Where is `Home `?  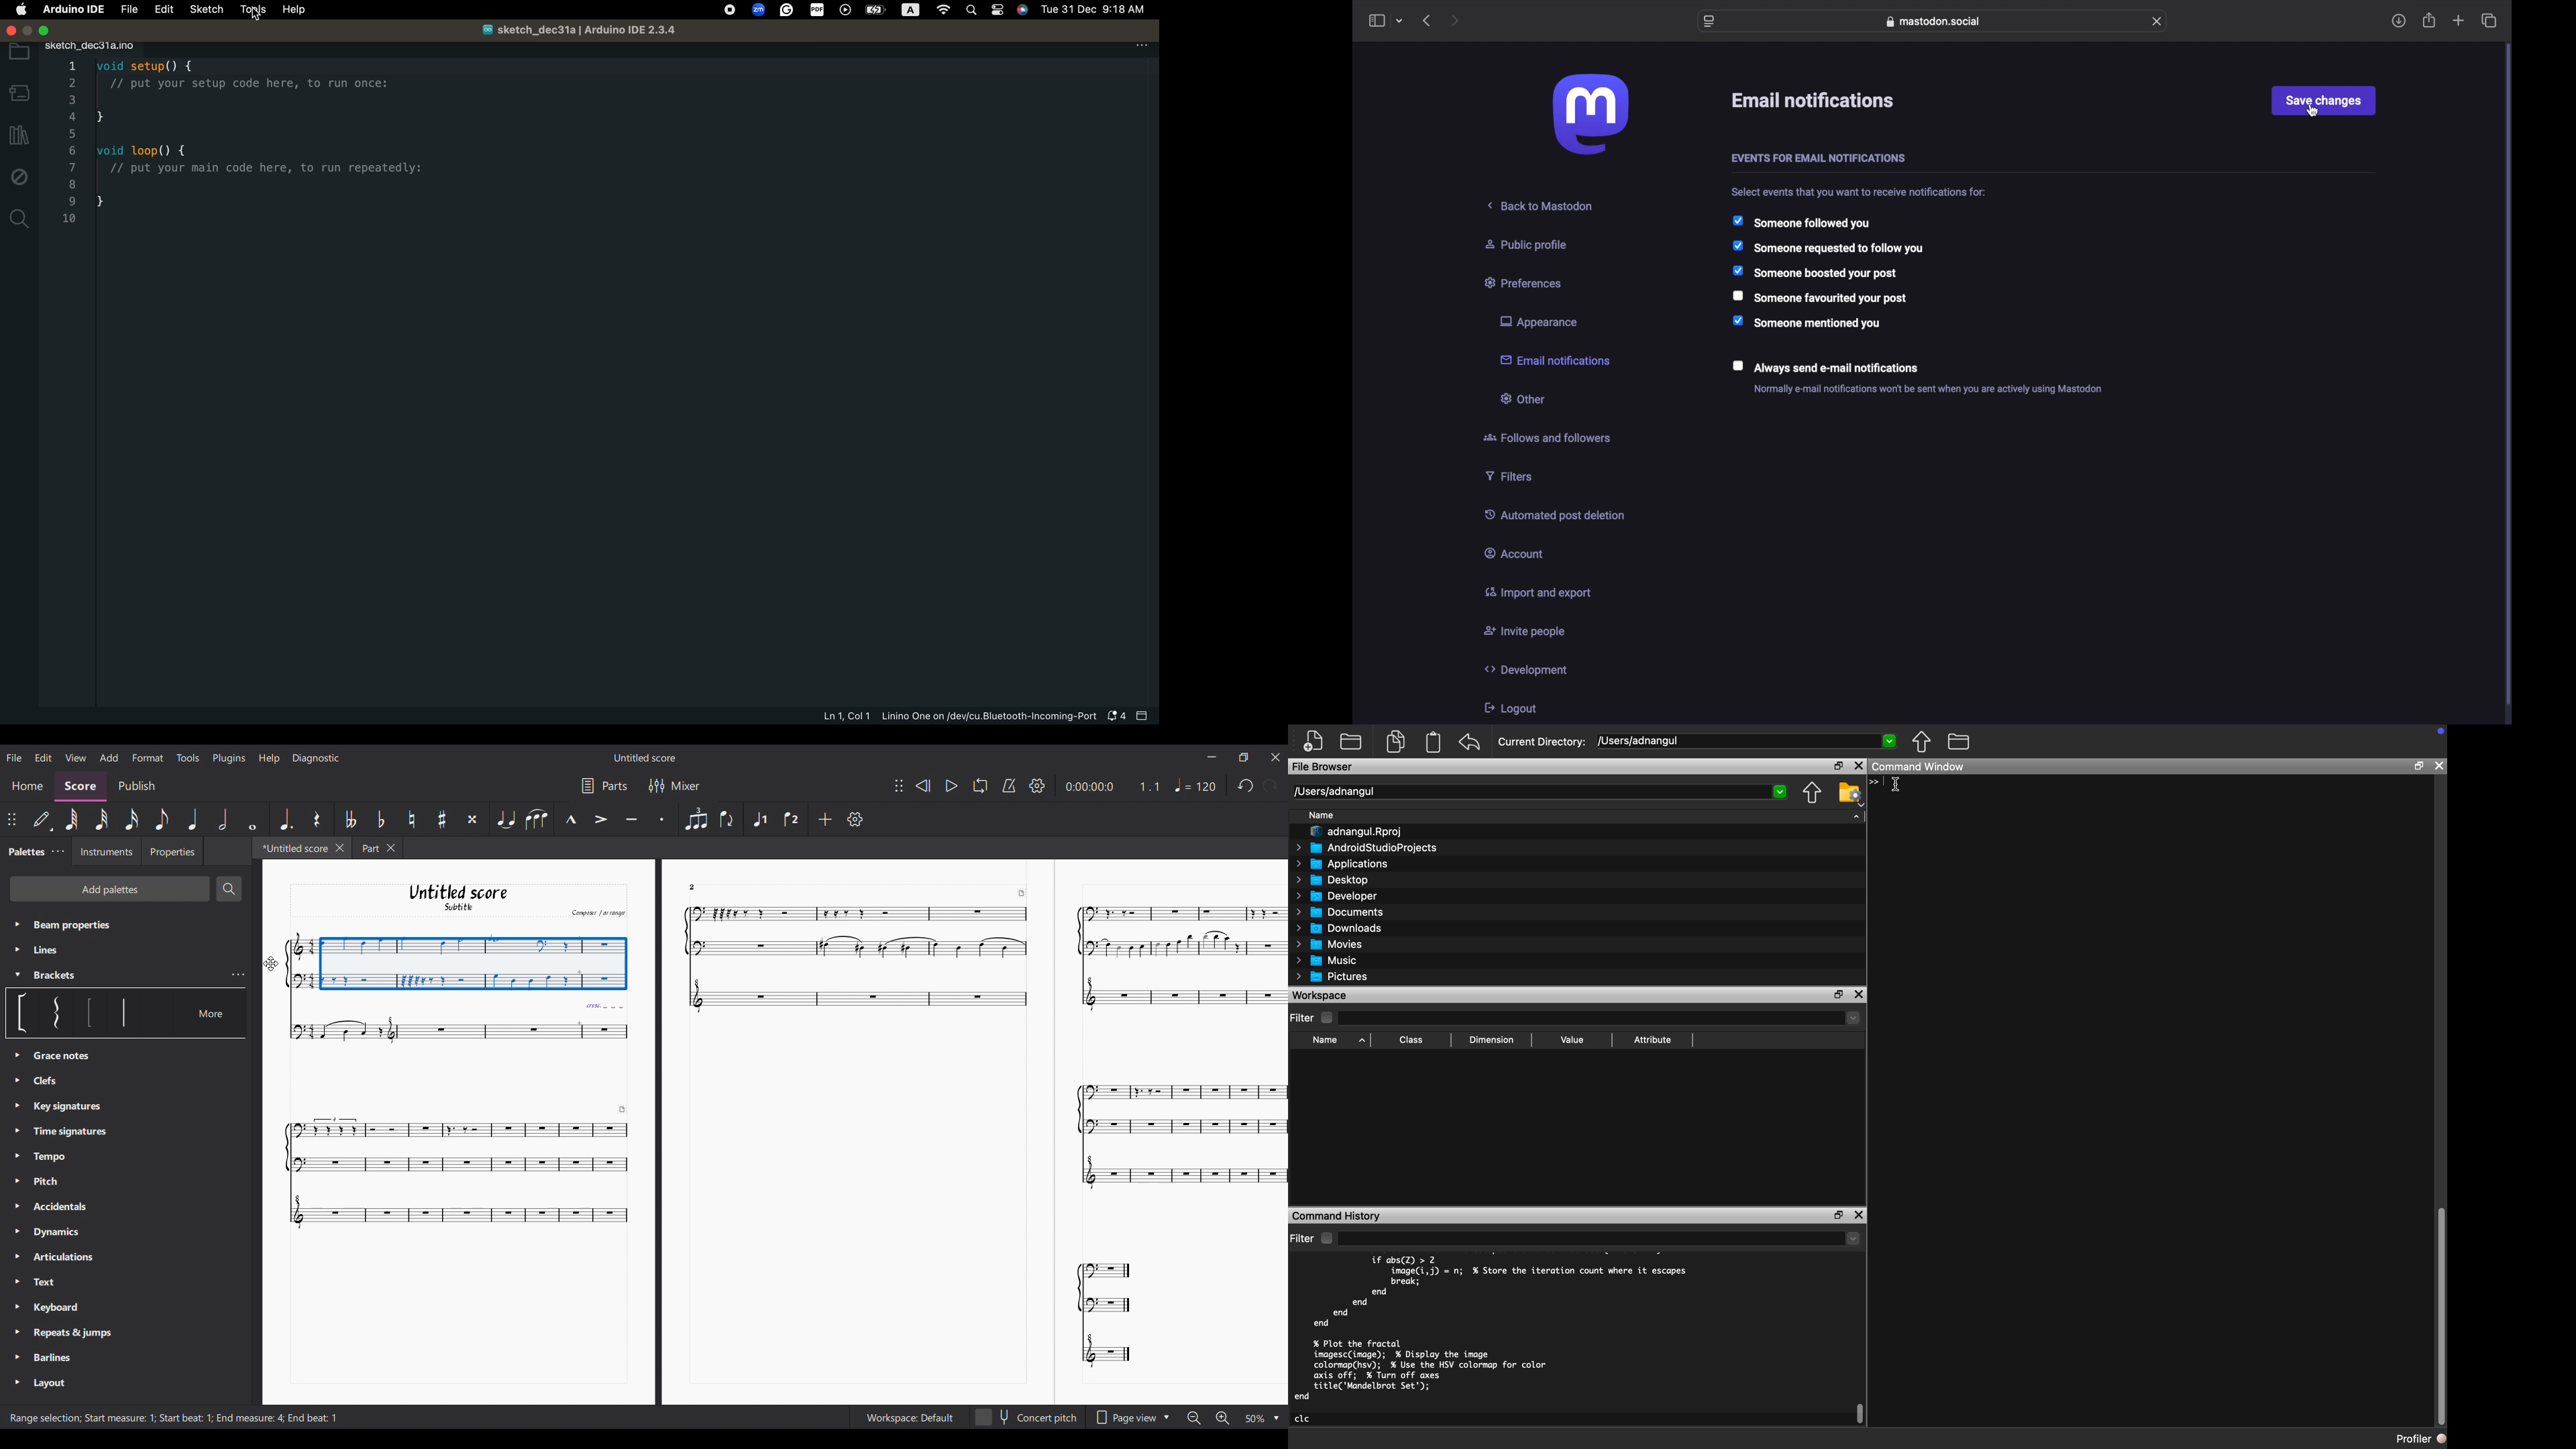 Home  is located at coordinates (28, 788).